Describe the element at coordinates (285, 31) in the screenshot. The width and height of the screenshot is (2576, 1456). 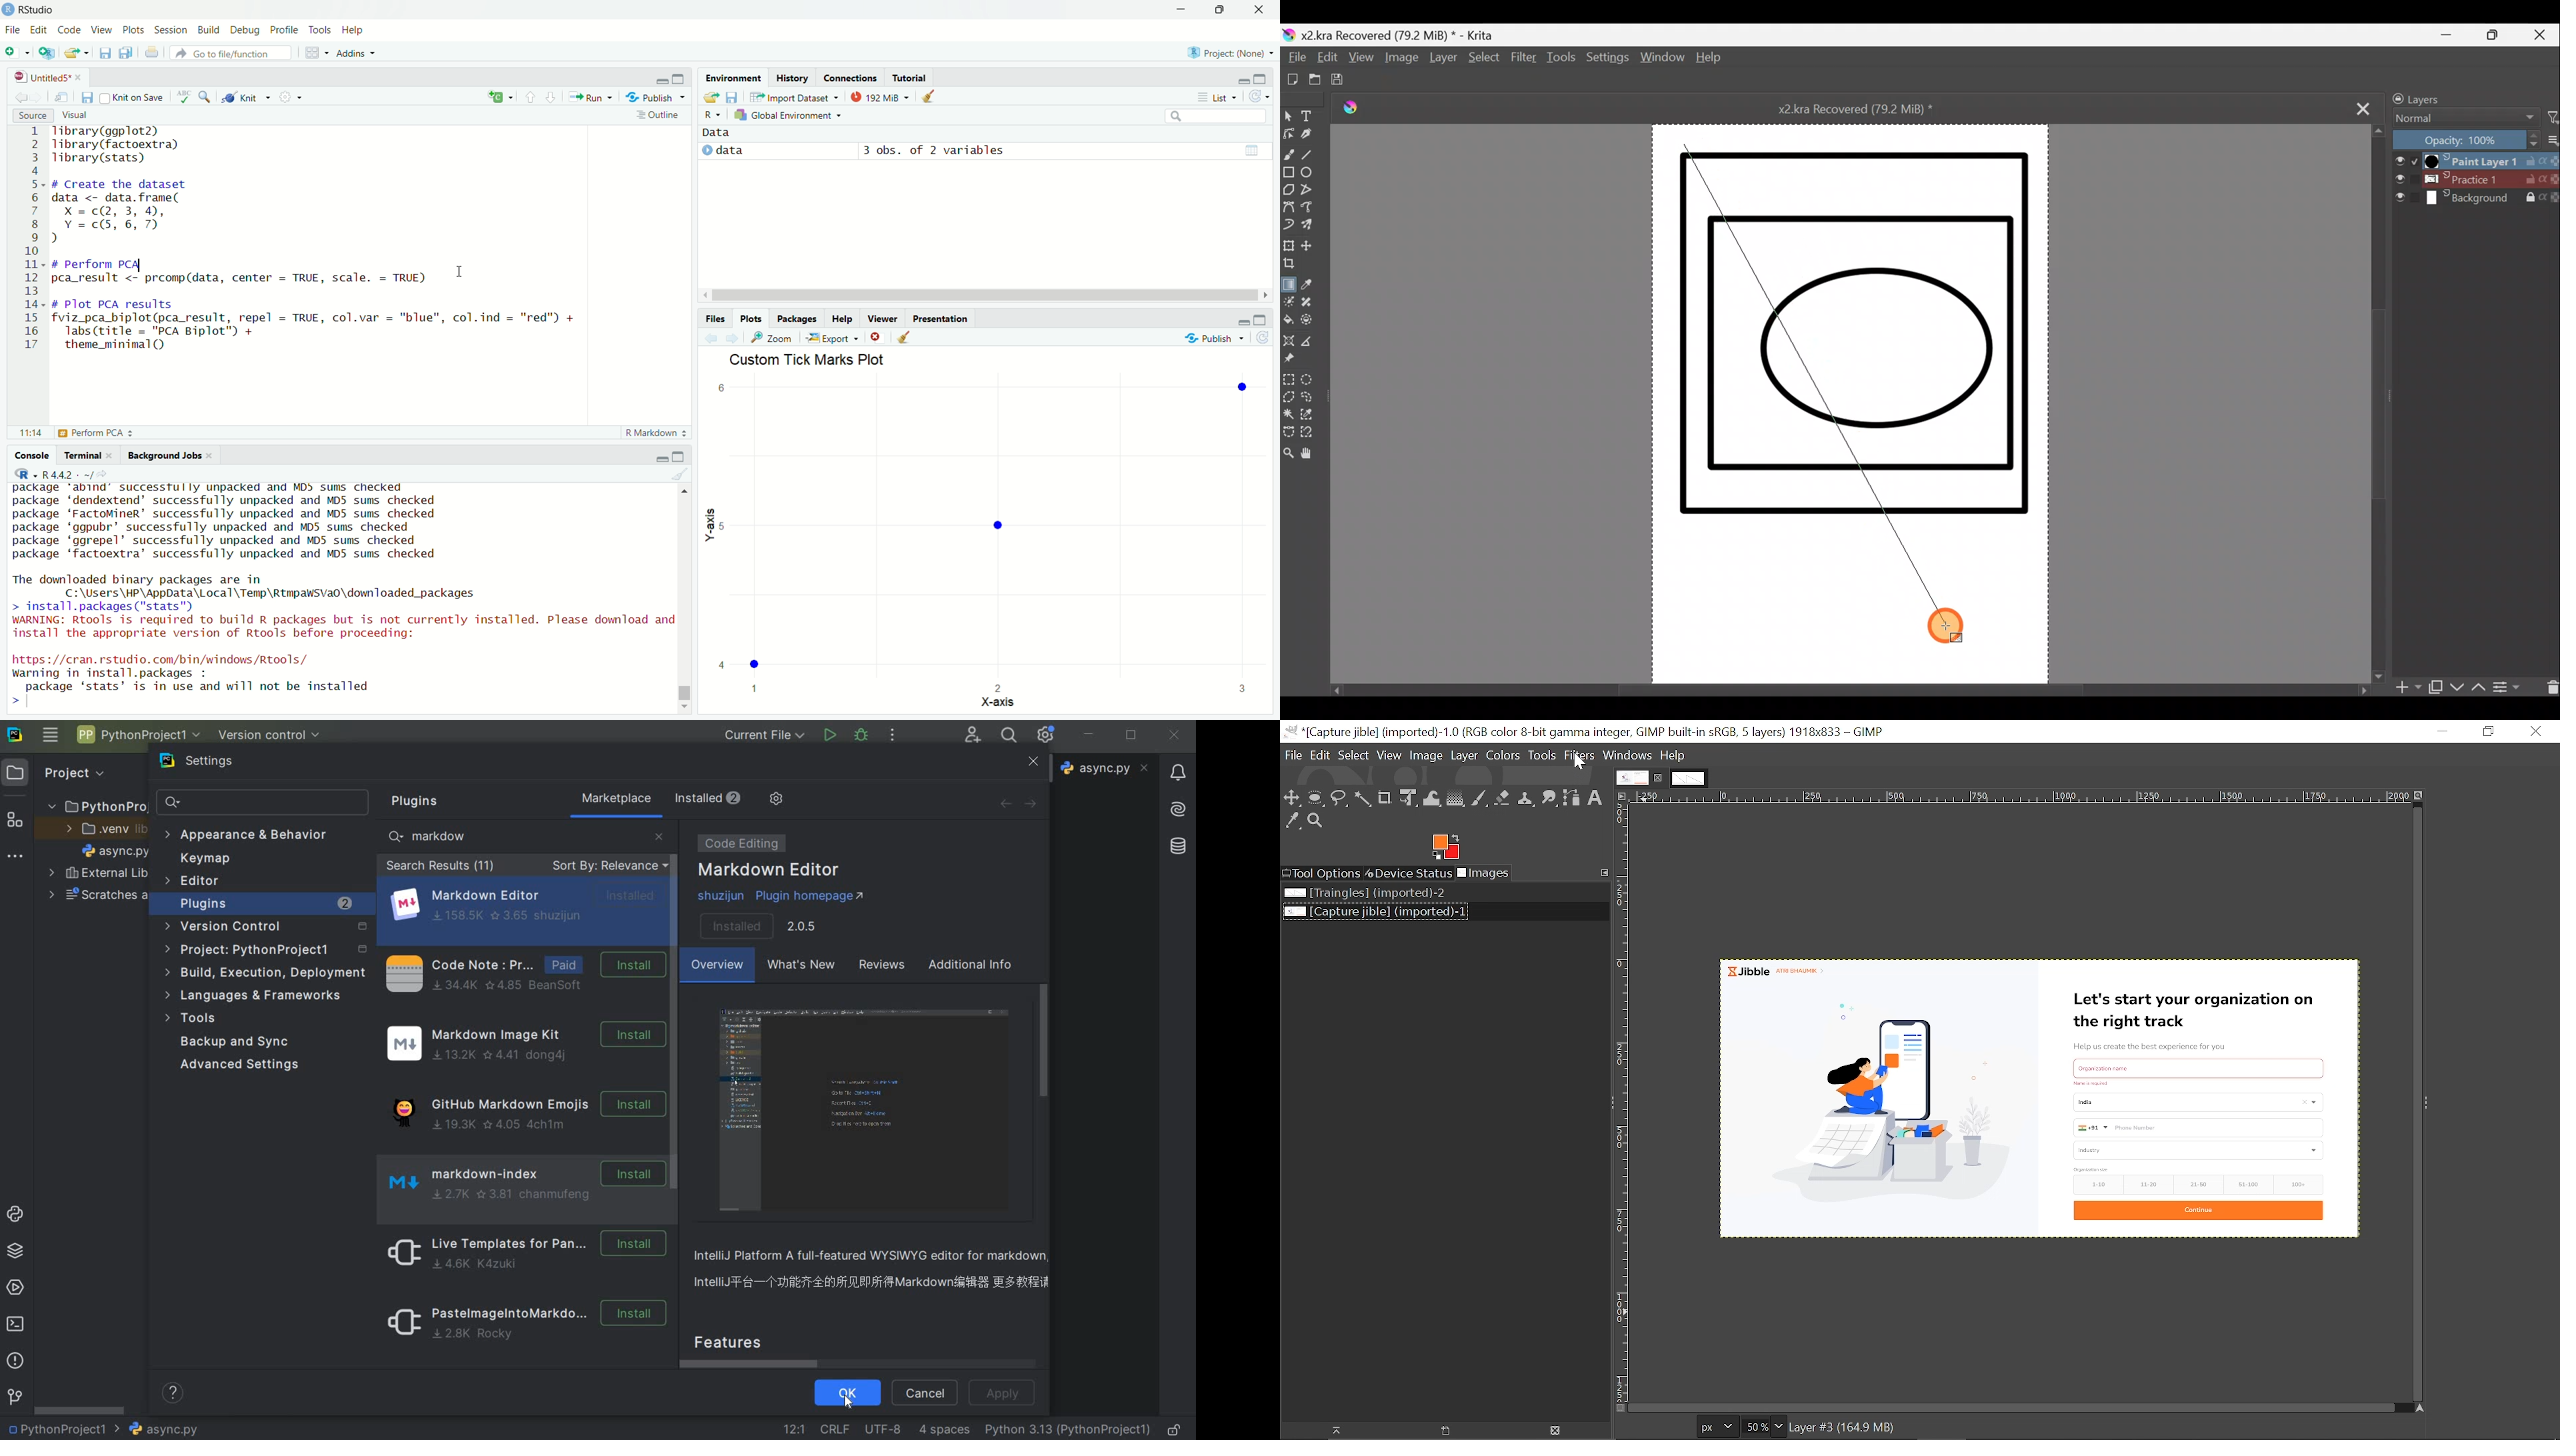
I see `profile` at that location.